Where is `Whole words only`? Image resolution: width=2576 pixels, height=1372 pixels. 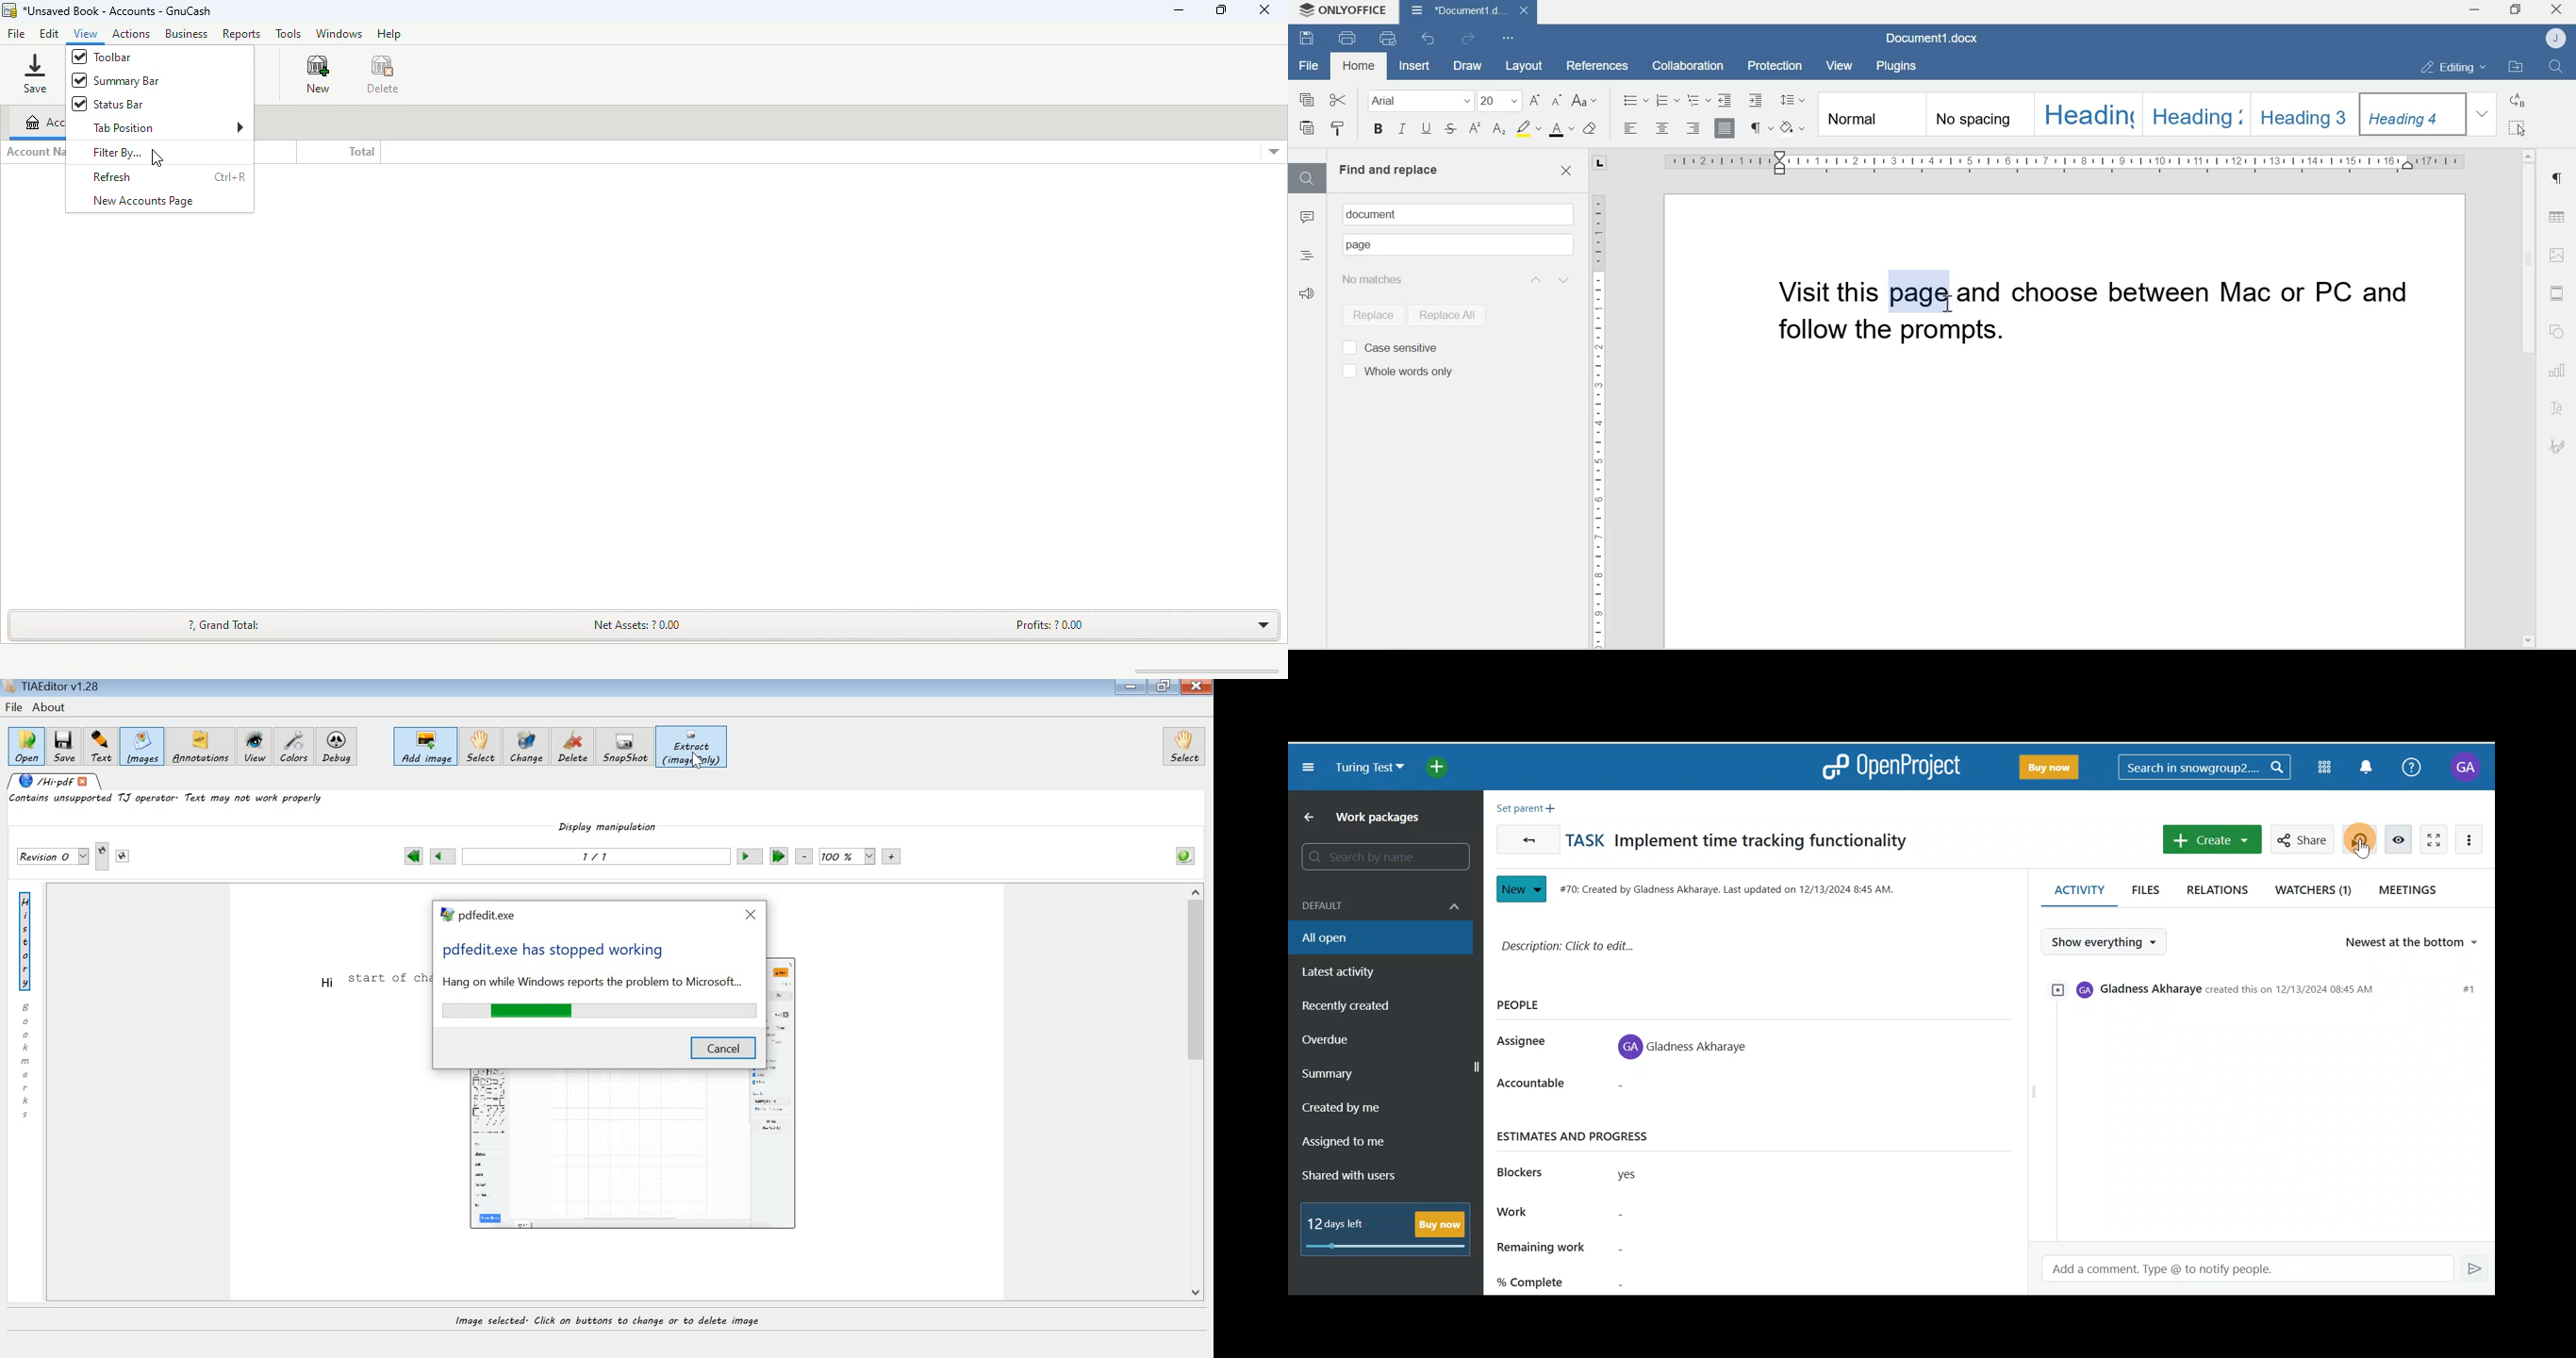 Whole words only is located at coordinates (1395, 372).